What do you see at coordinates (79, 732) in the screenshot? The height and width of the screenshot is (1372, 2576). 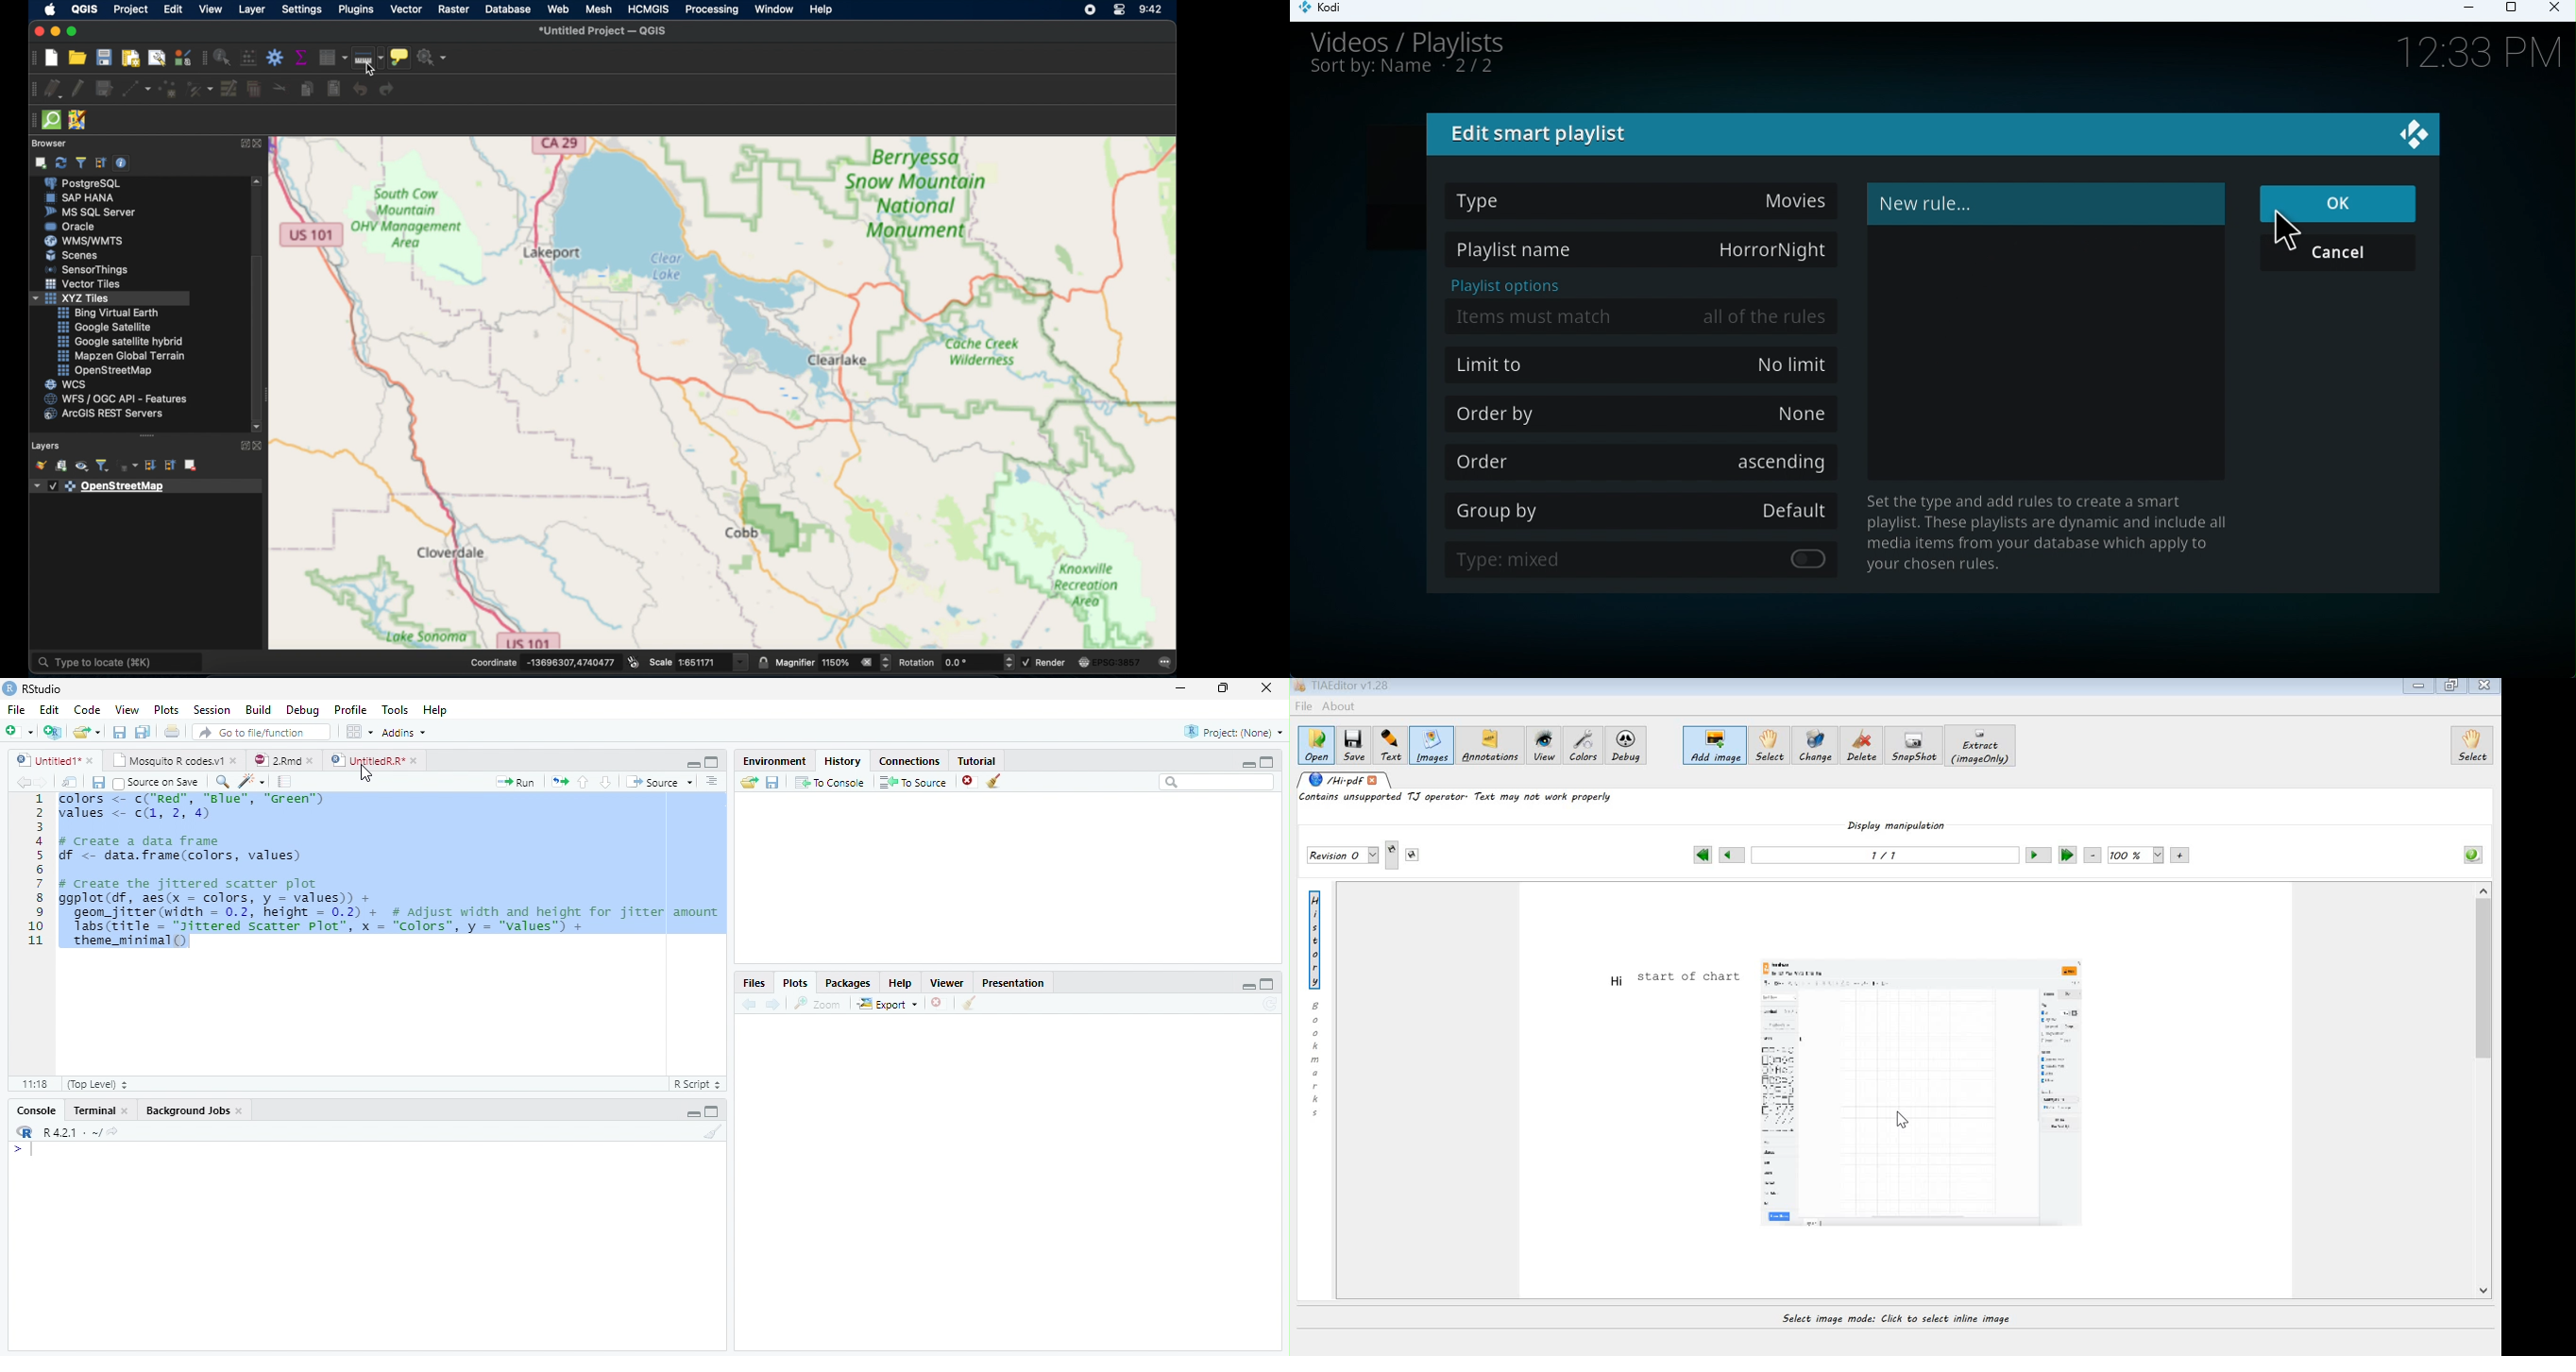 I see `Open an existing file` at bounding box center [79, 732].